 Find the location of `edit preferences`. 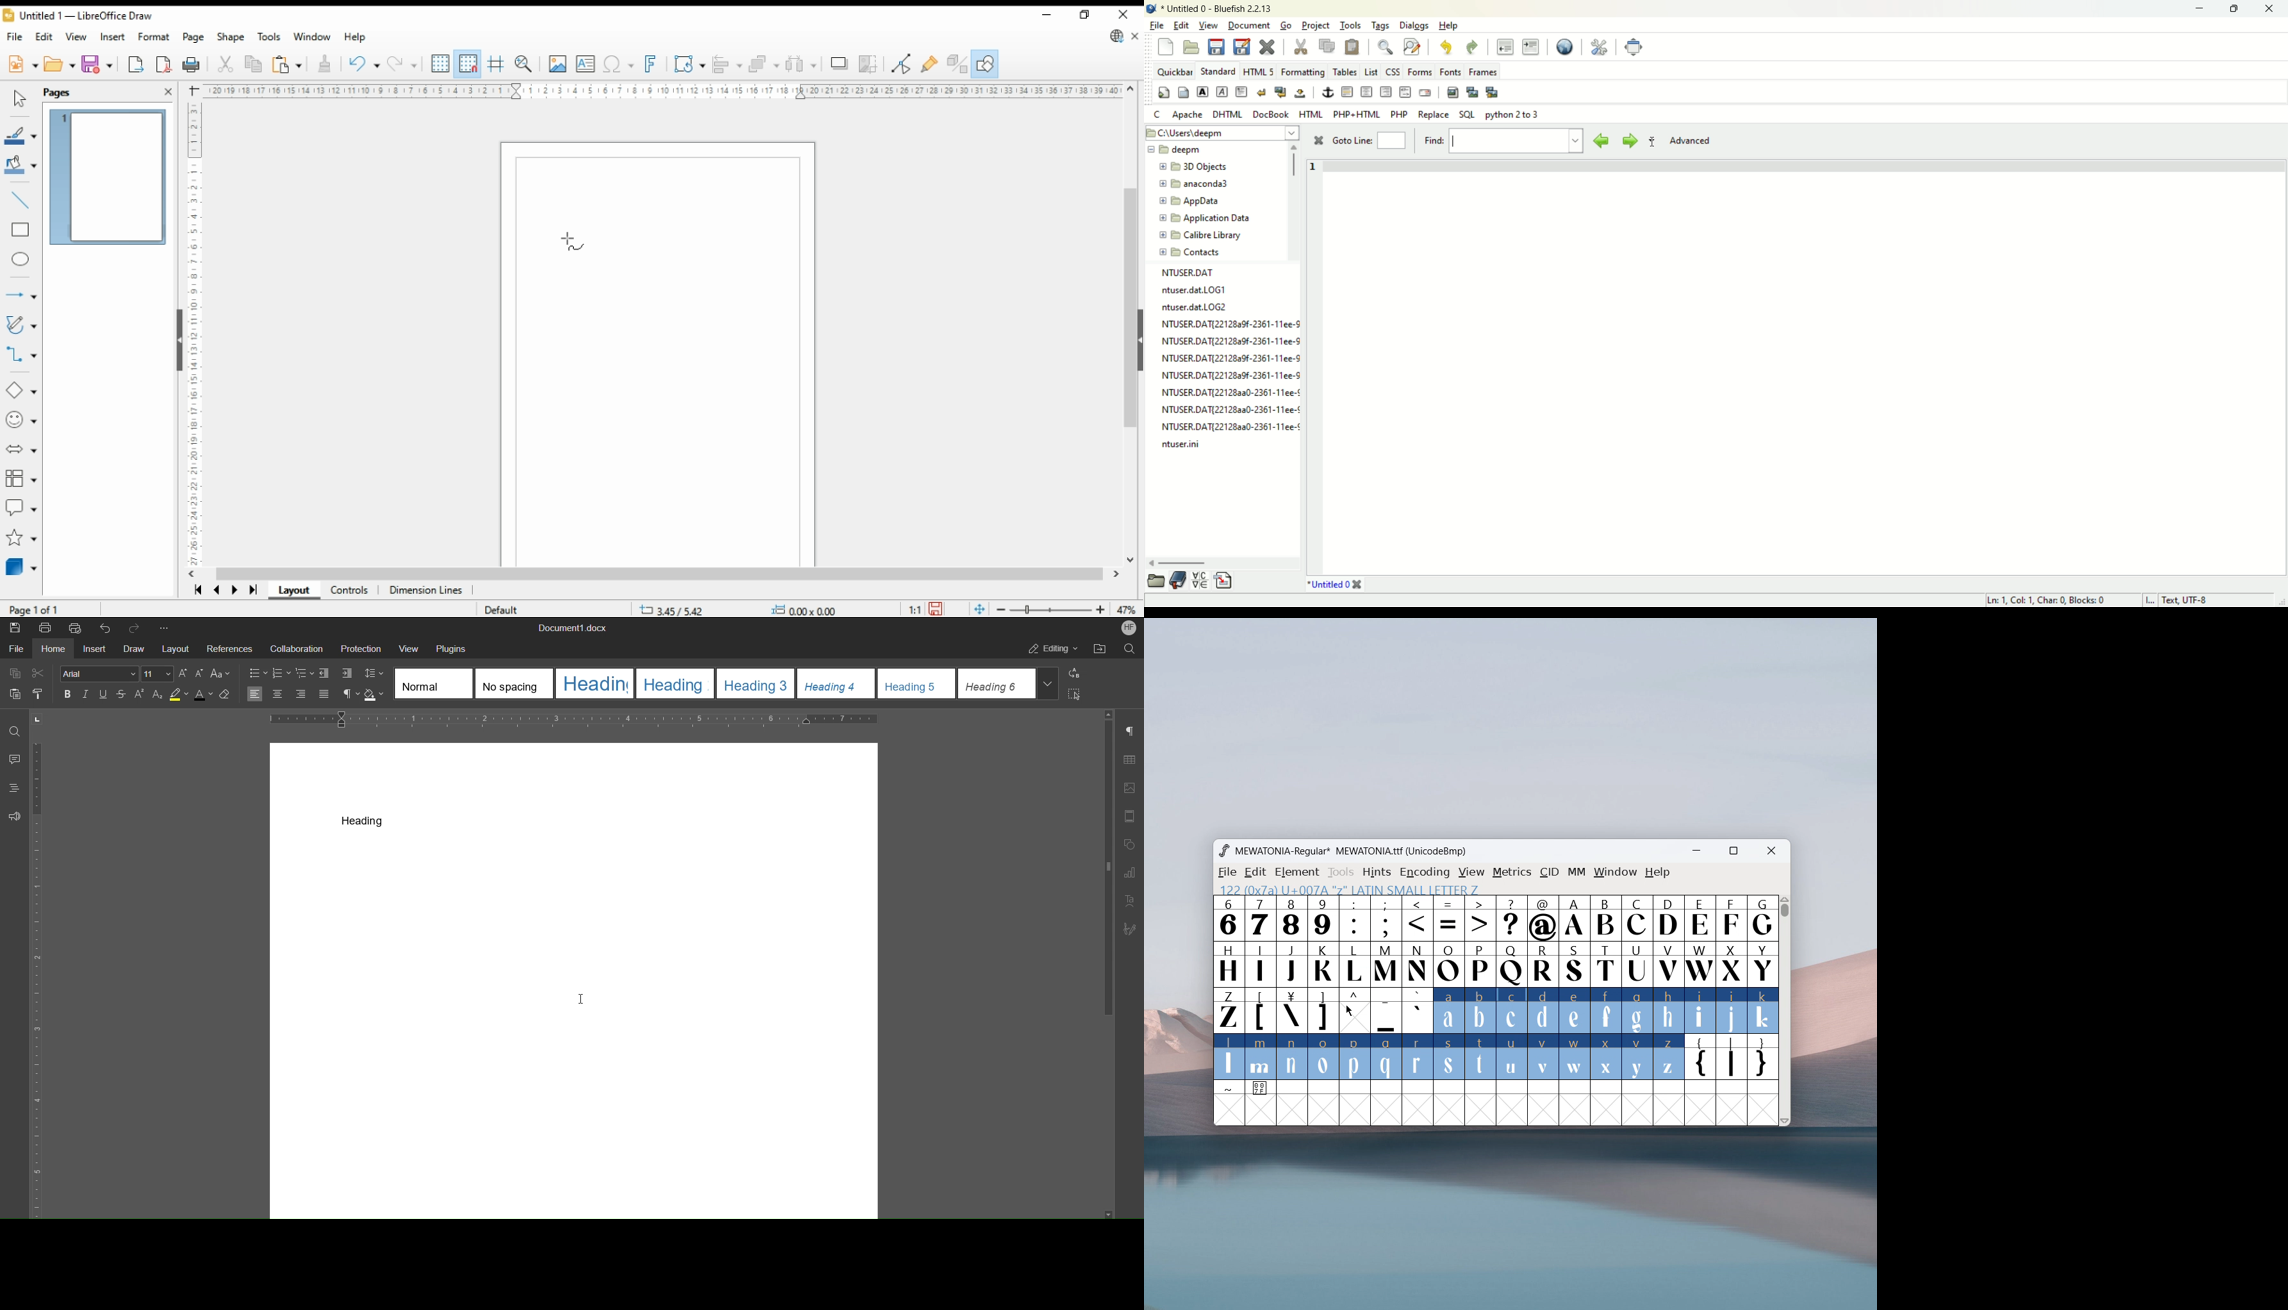

edit preferences is located at coordinates (1599, 46).